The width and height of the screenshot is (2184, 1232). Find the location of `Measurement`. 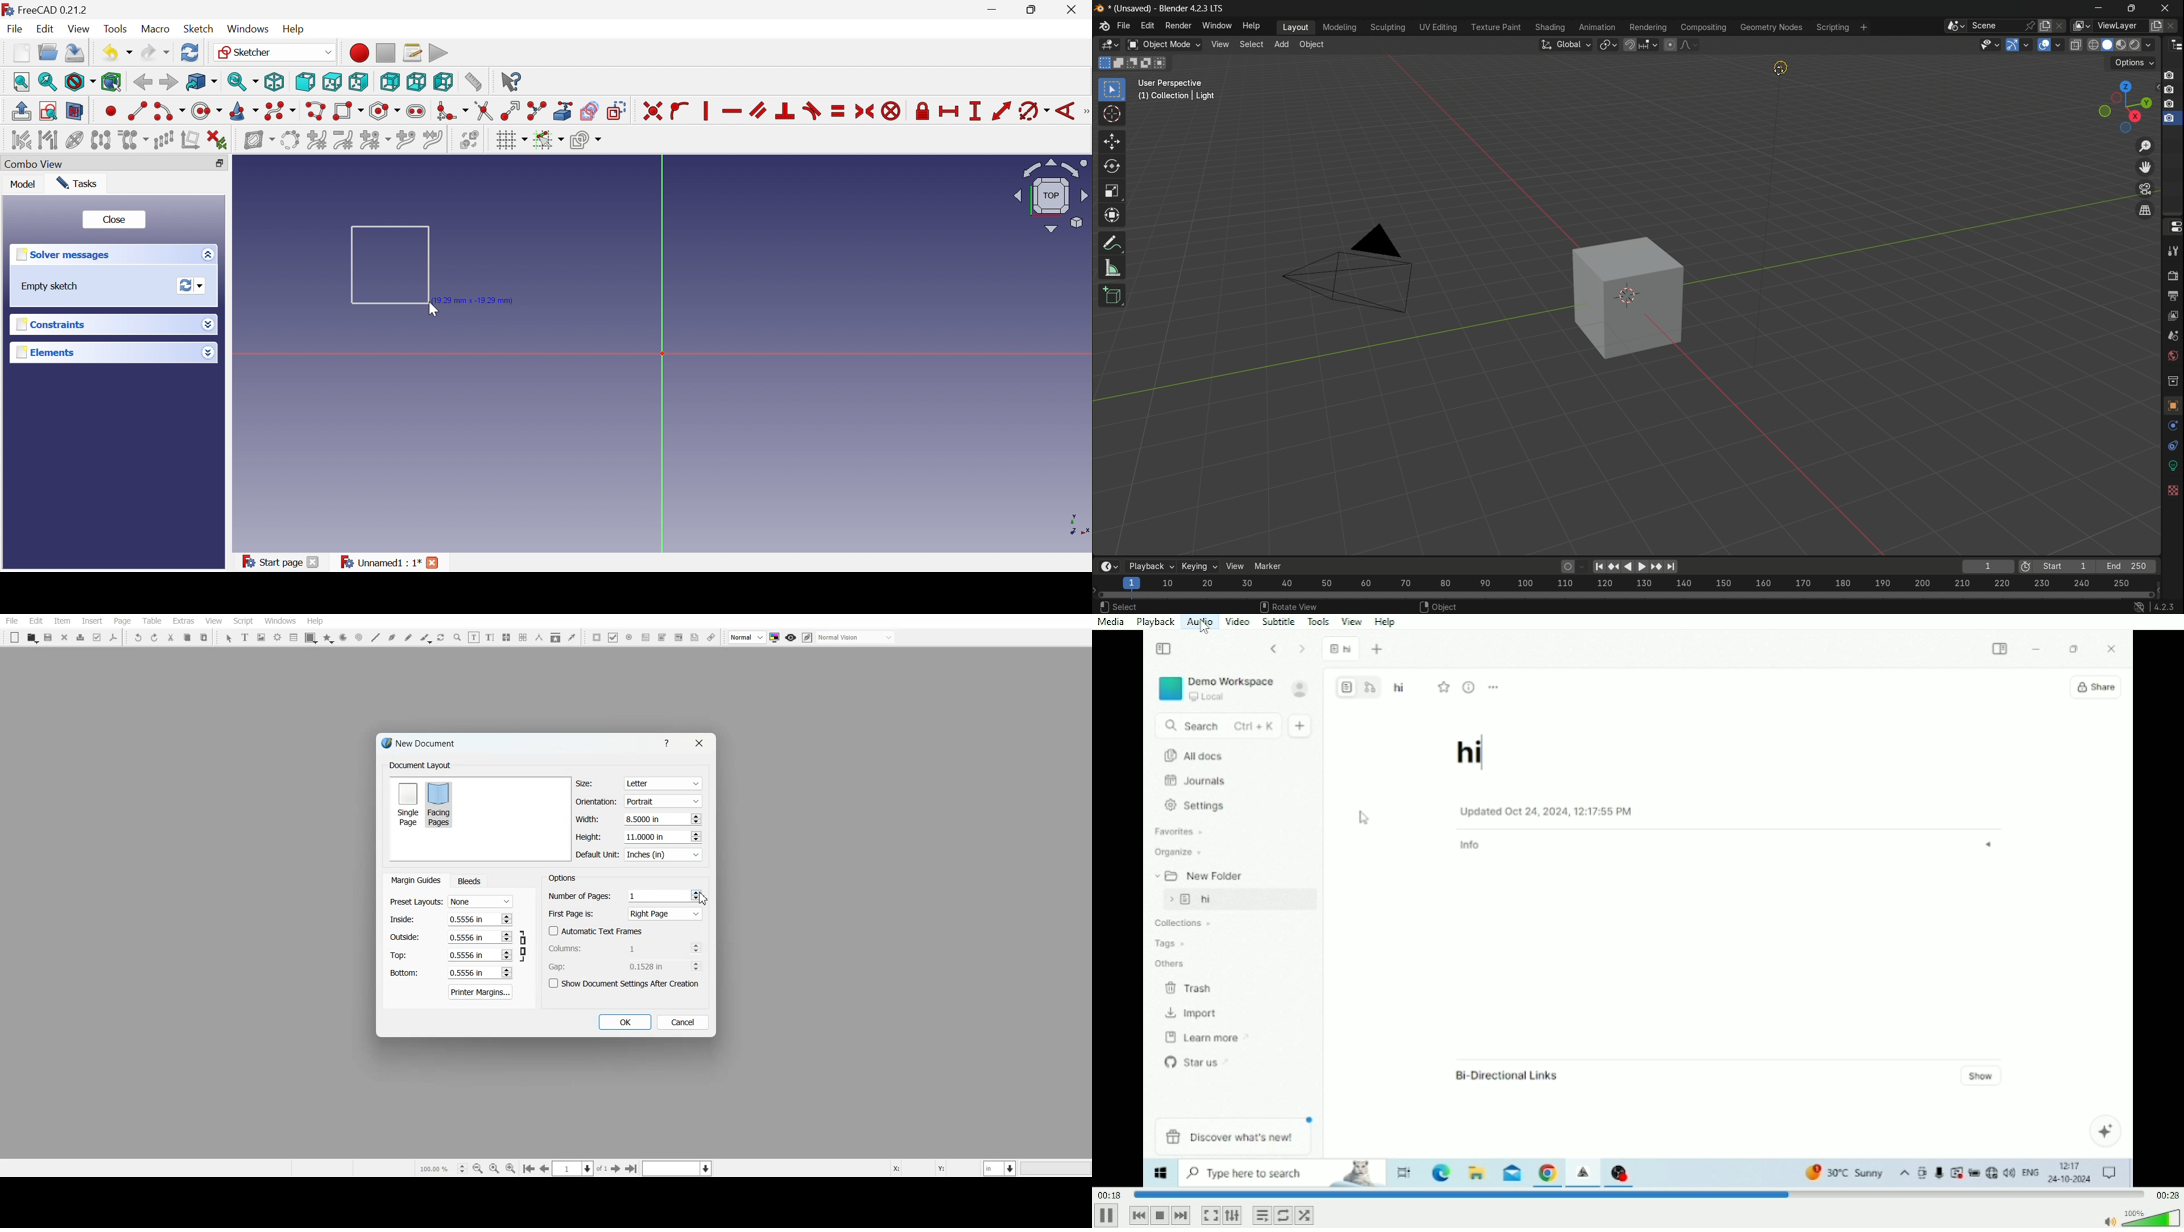

Measurement is located at coordinates (539, 637).